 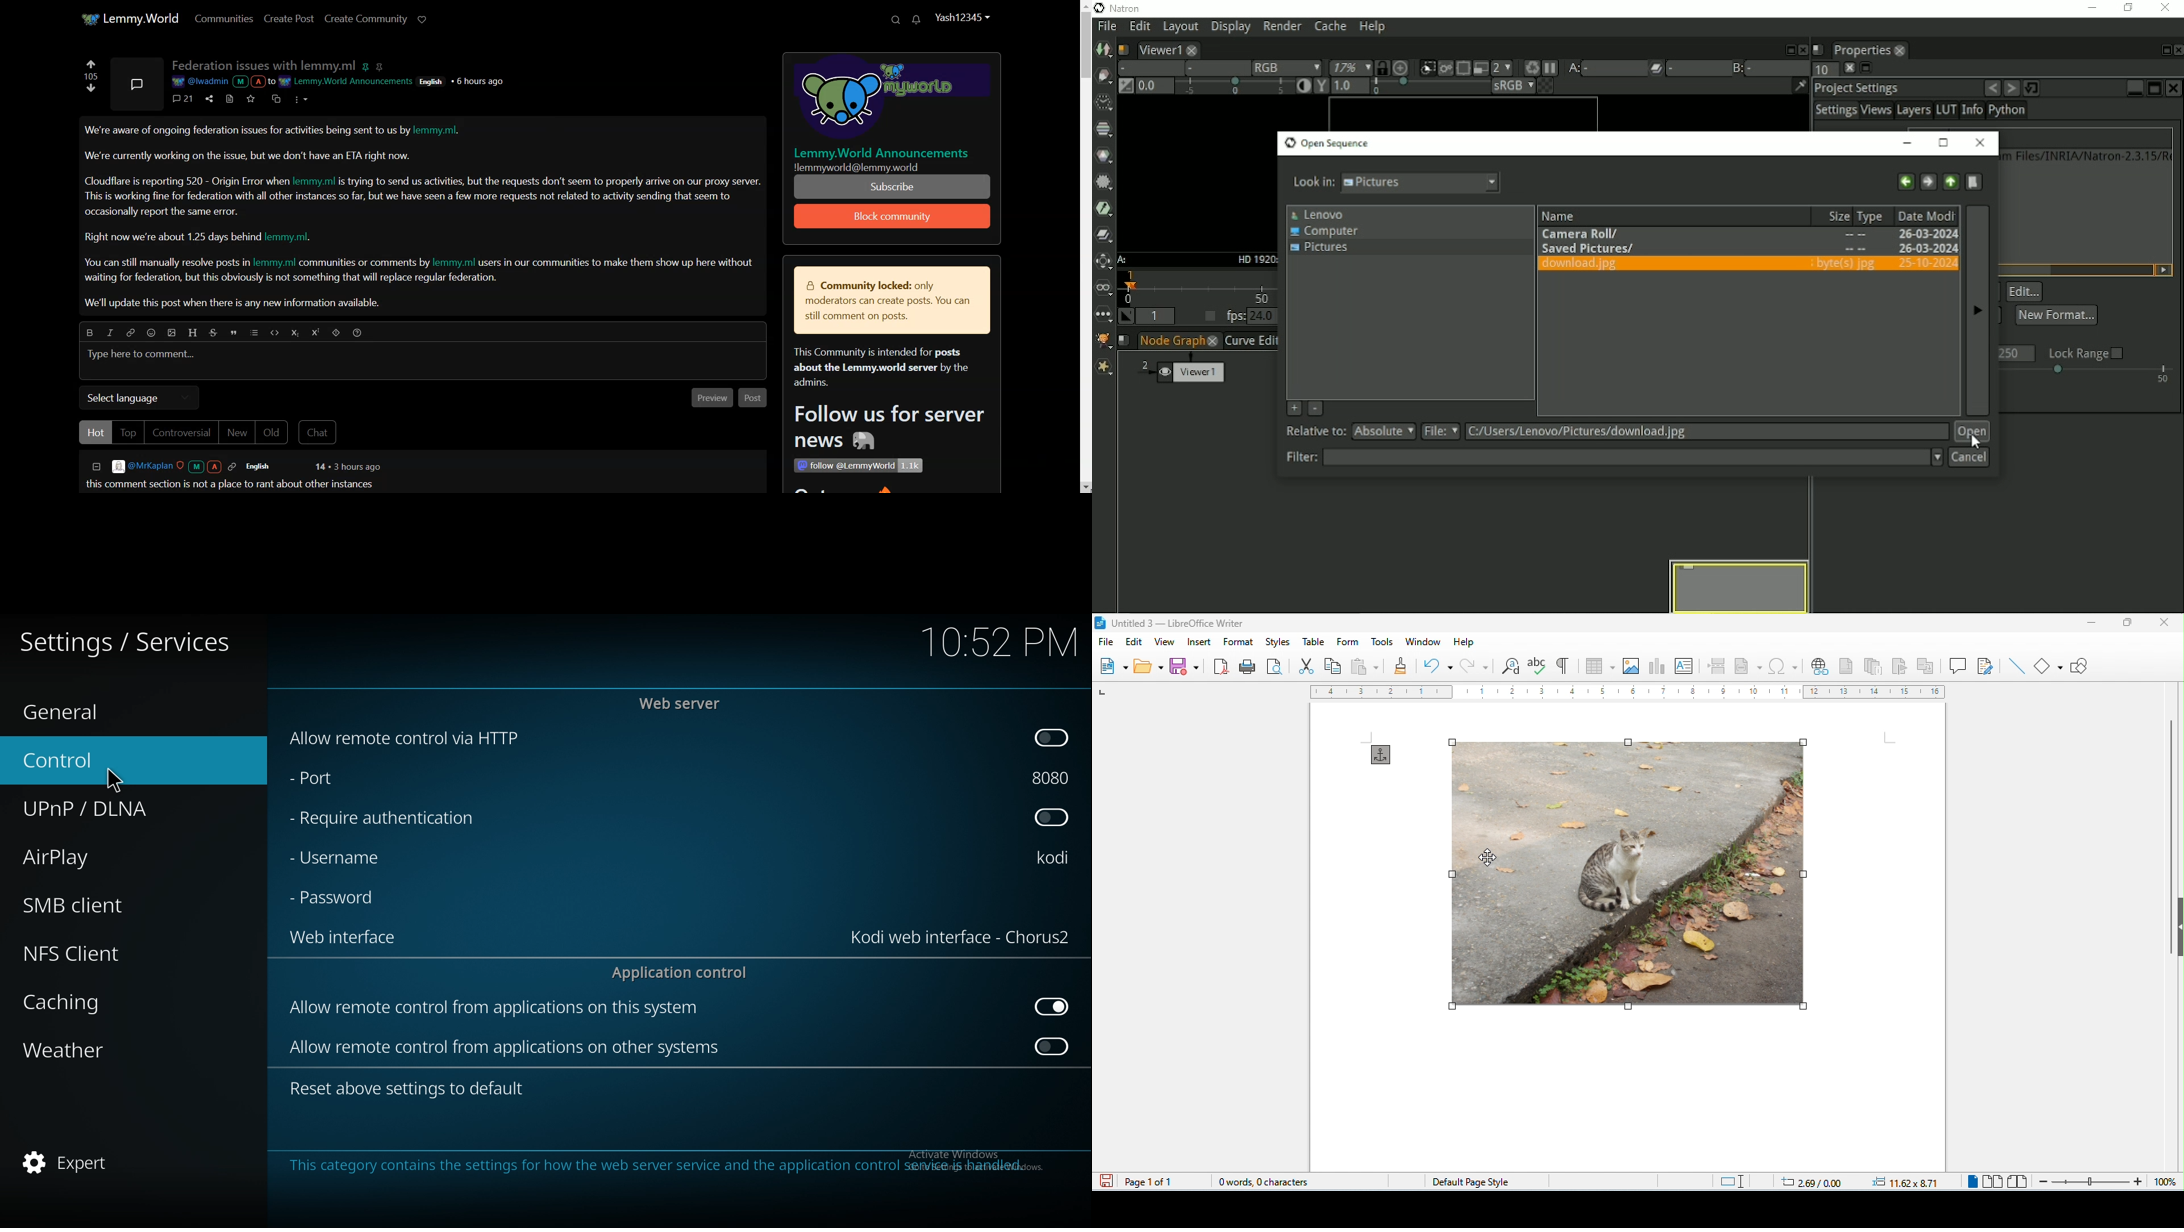 I want to click on web interface, so click(x=350, y=939).